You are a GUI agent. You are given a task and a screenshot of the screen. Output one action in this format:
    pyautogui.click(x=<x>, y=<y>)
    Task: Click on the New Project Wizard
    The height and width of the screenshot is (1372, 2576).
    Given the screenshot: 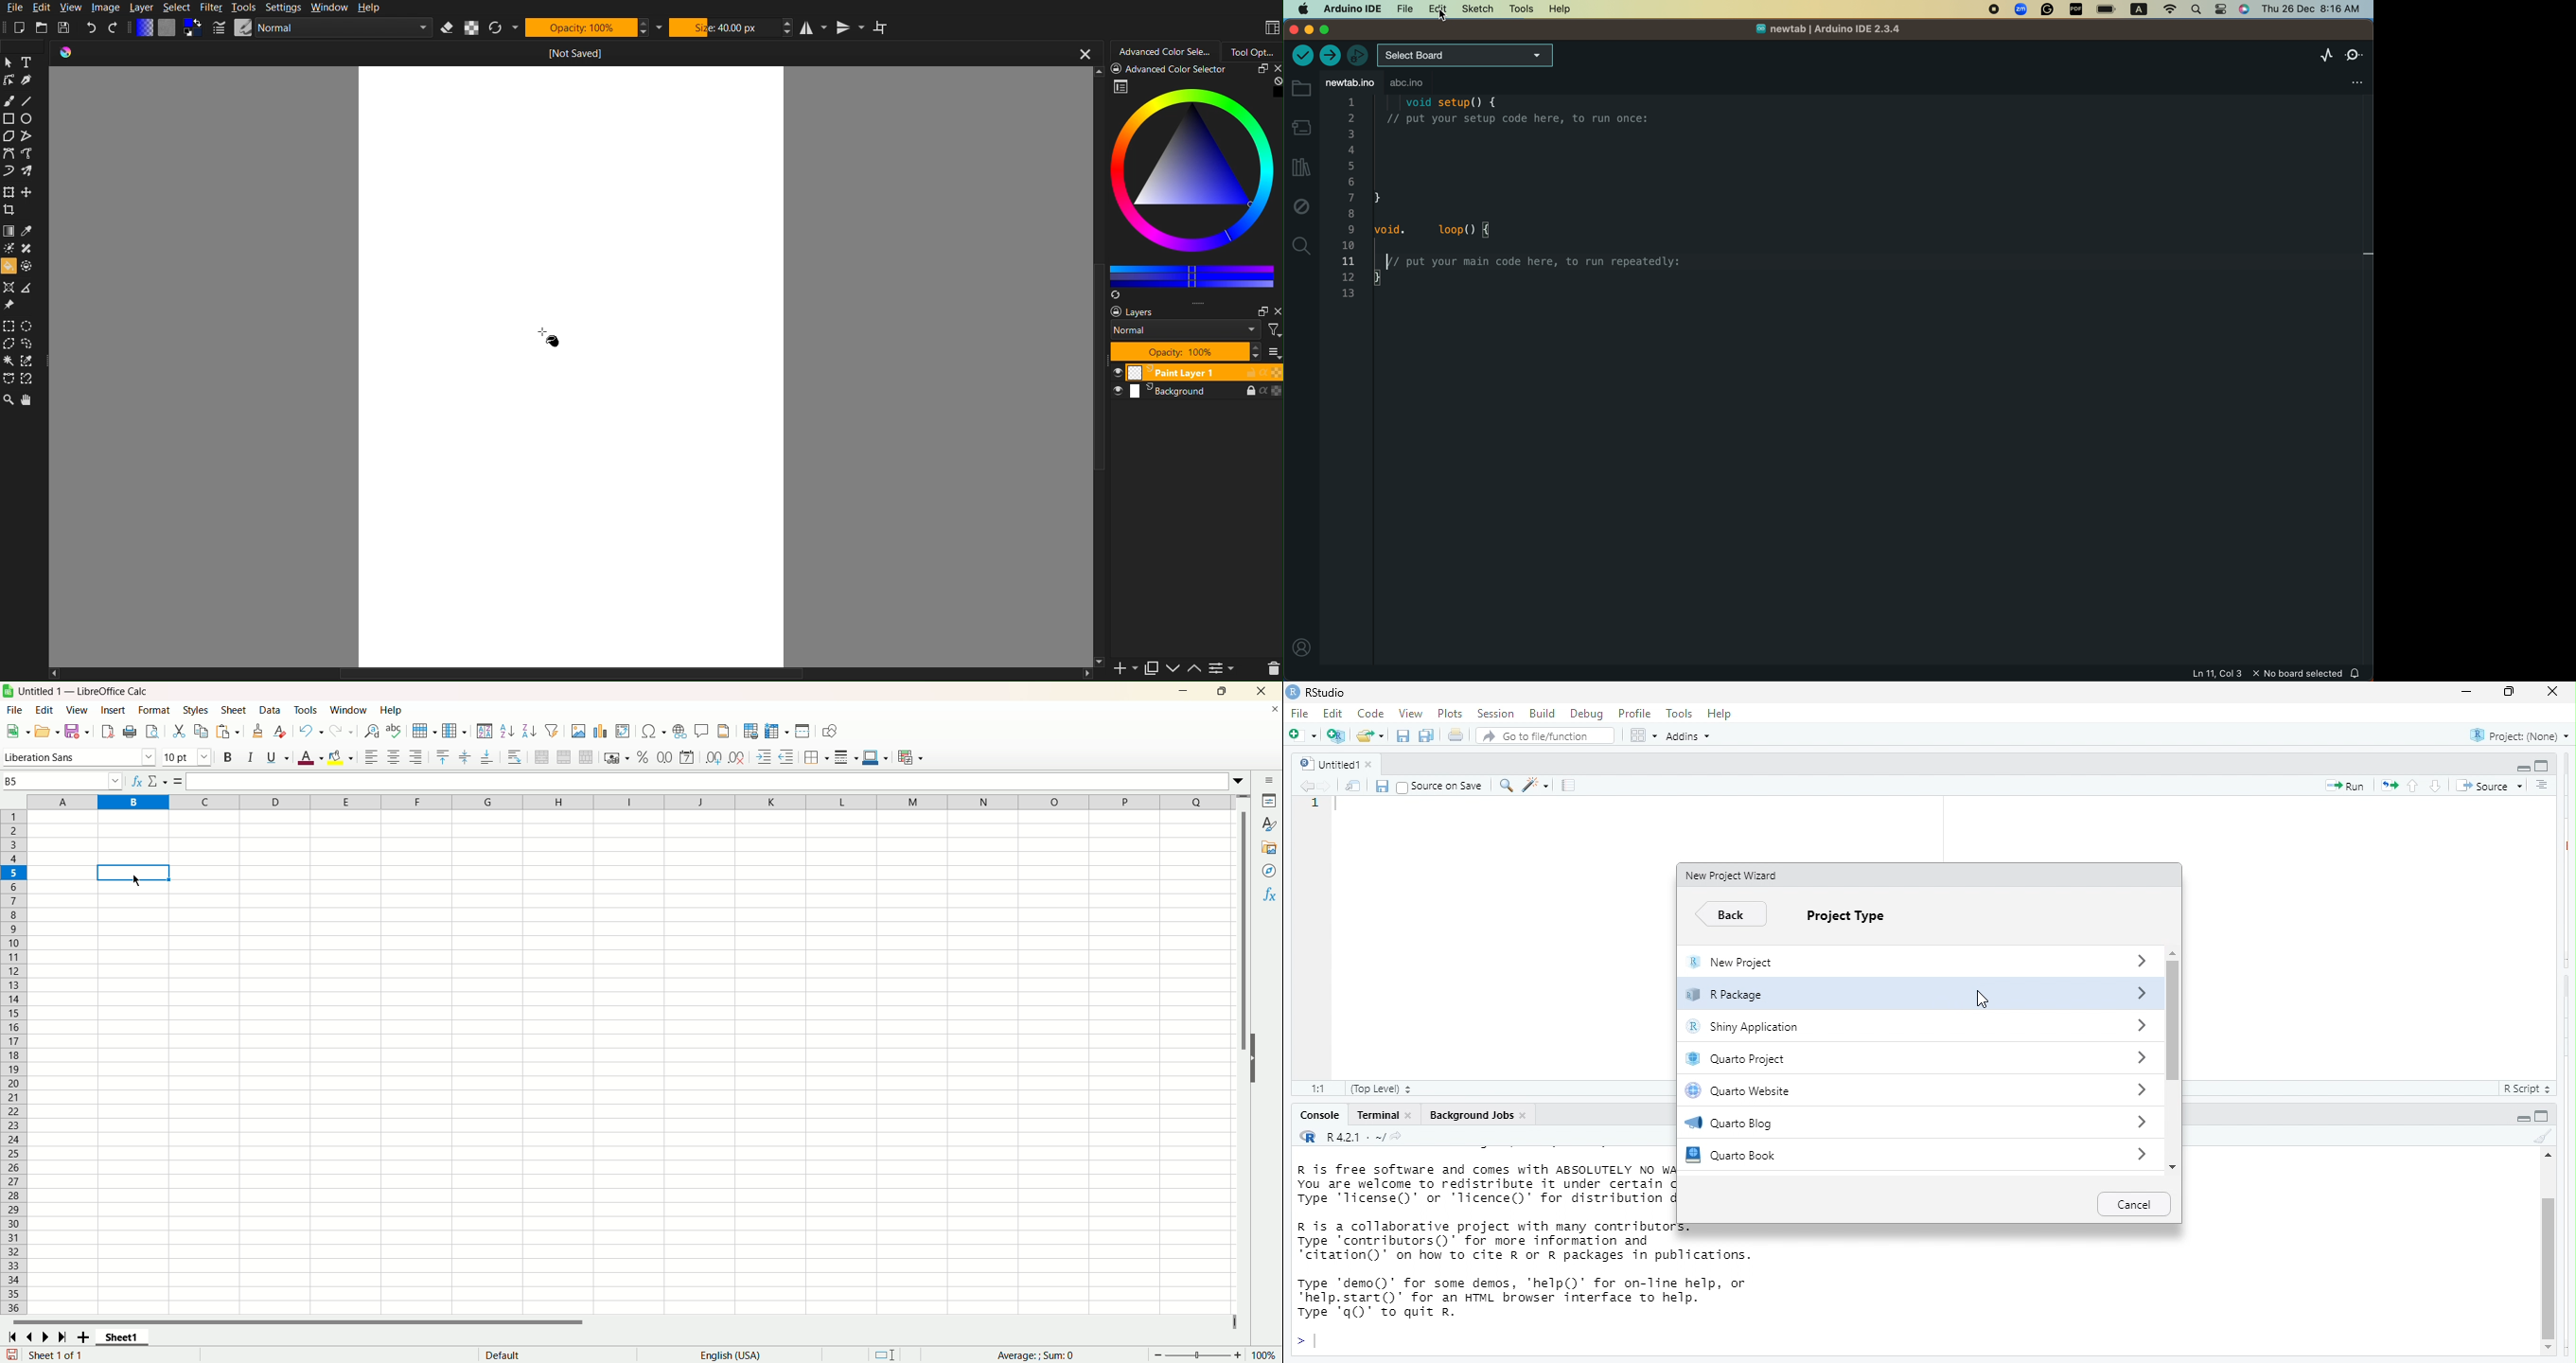 What is the action you would take?
    pyautogui.click(x=1738, y=876)
    